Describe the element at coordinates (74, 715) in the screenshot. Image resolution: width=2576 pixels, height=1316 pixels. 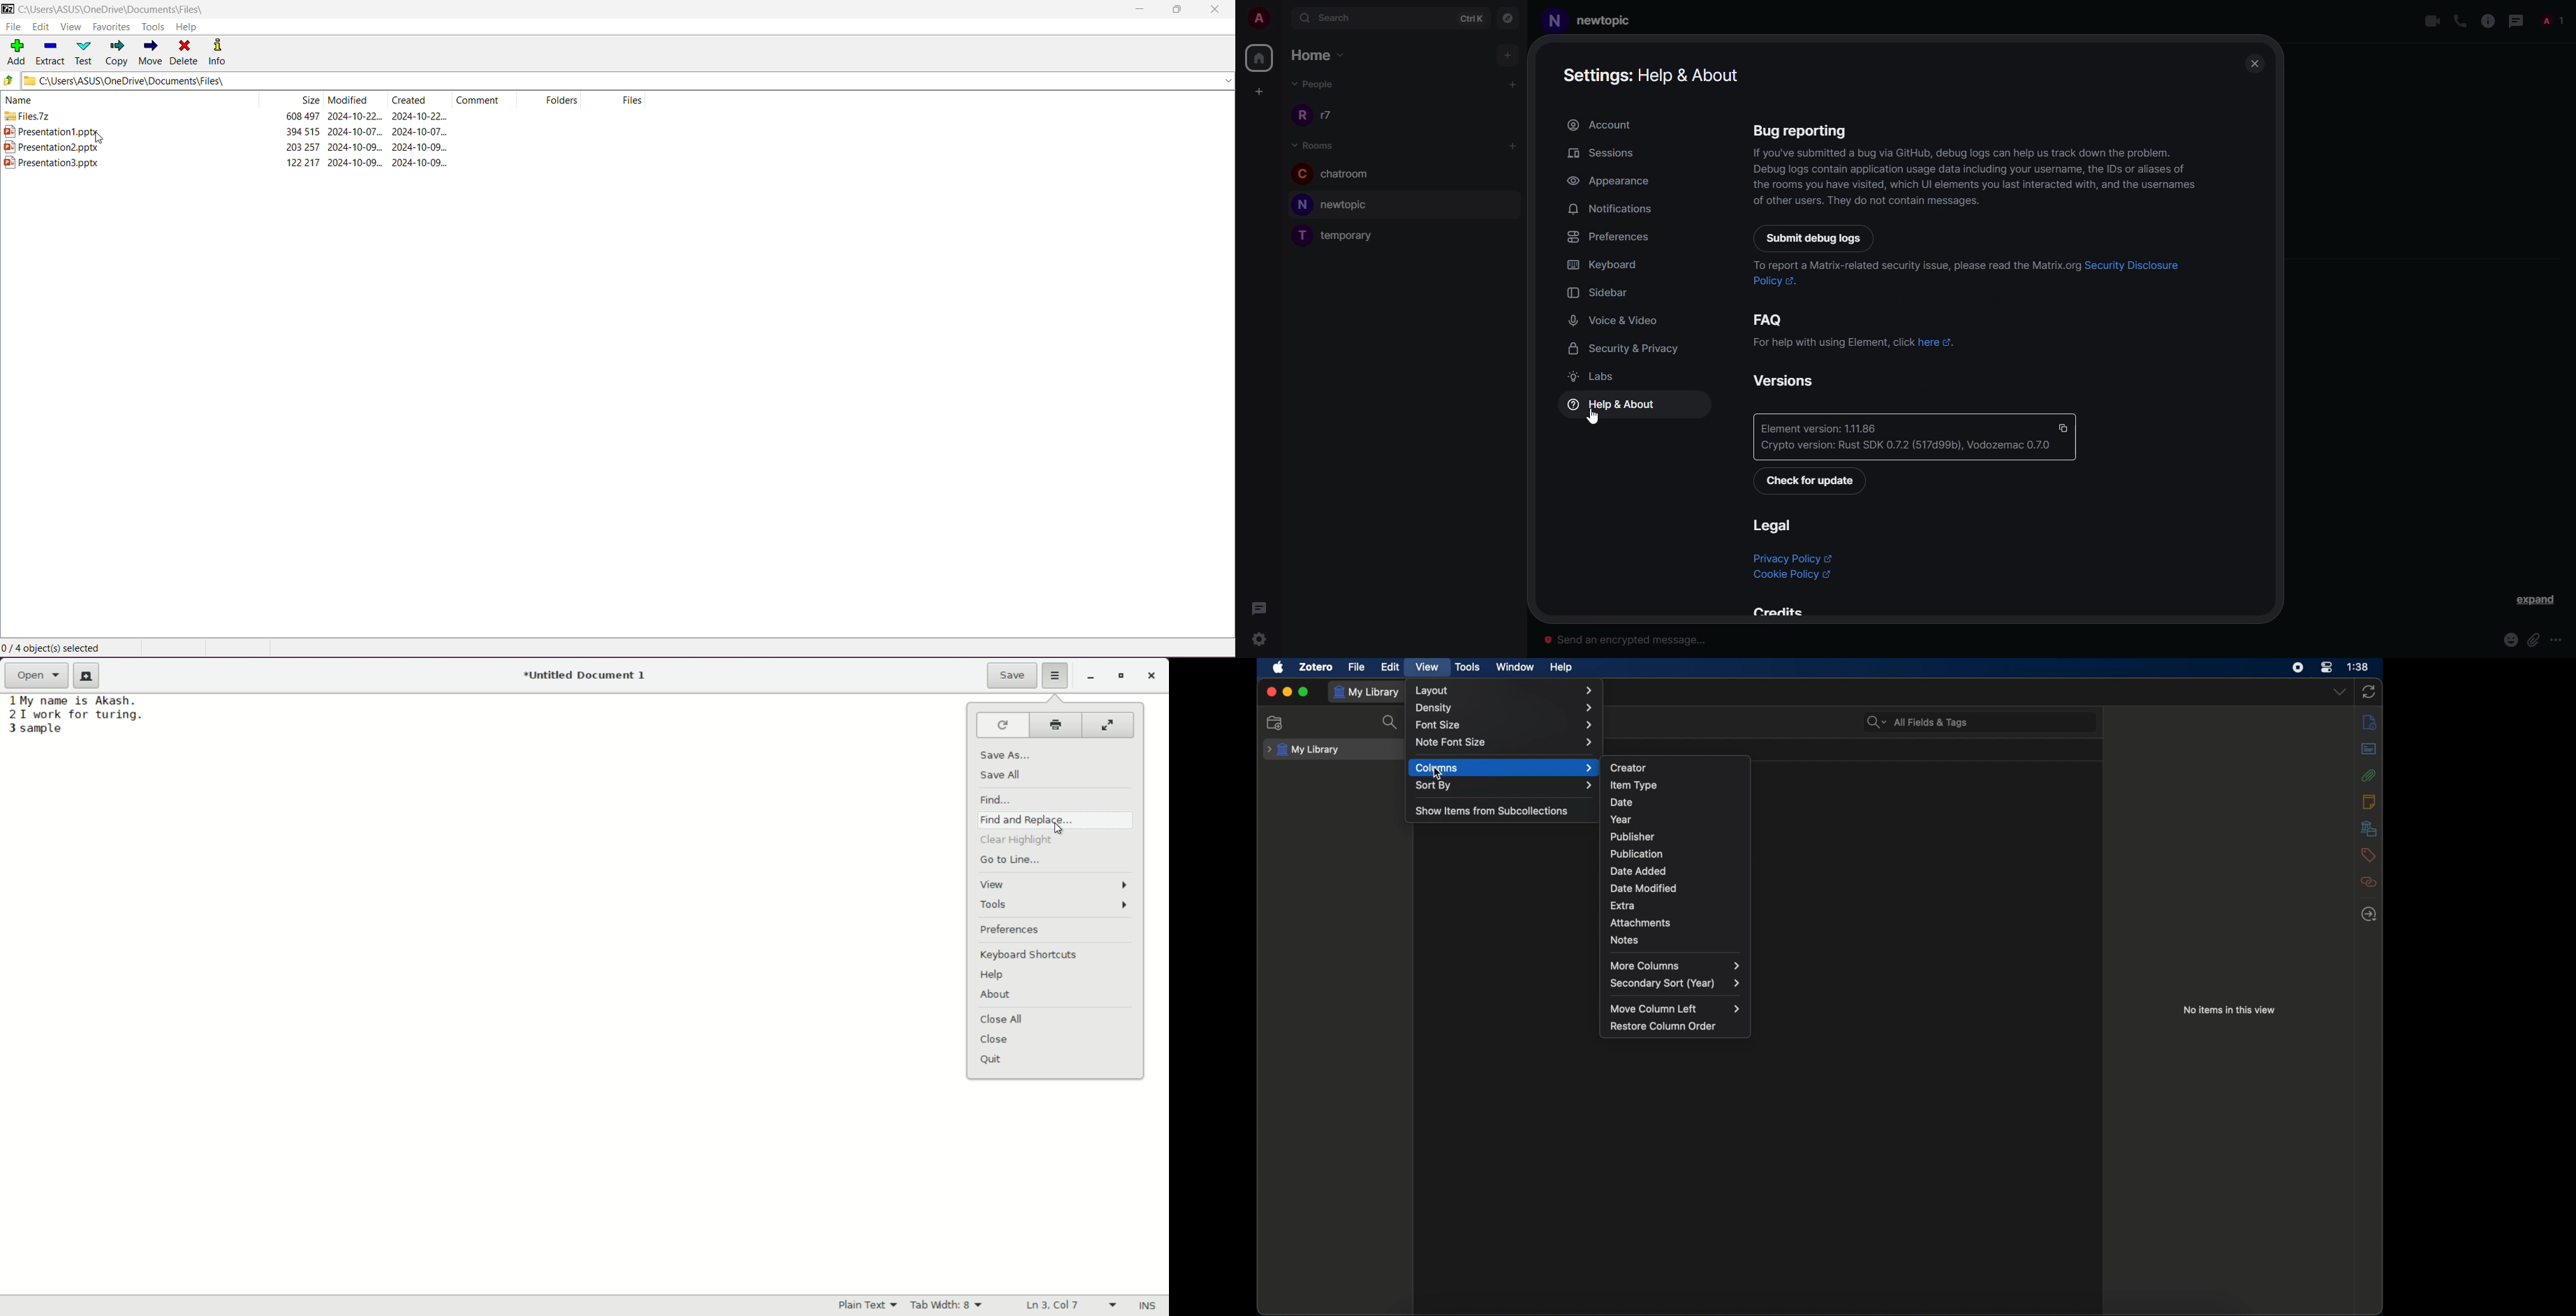
I see `21 work for turing.` at that location.